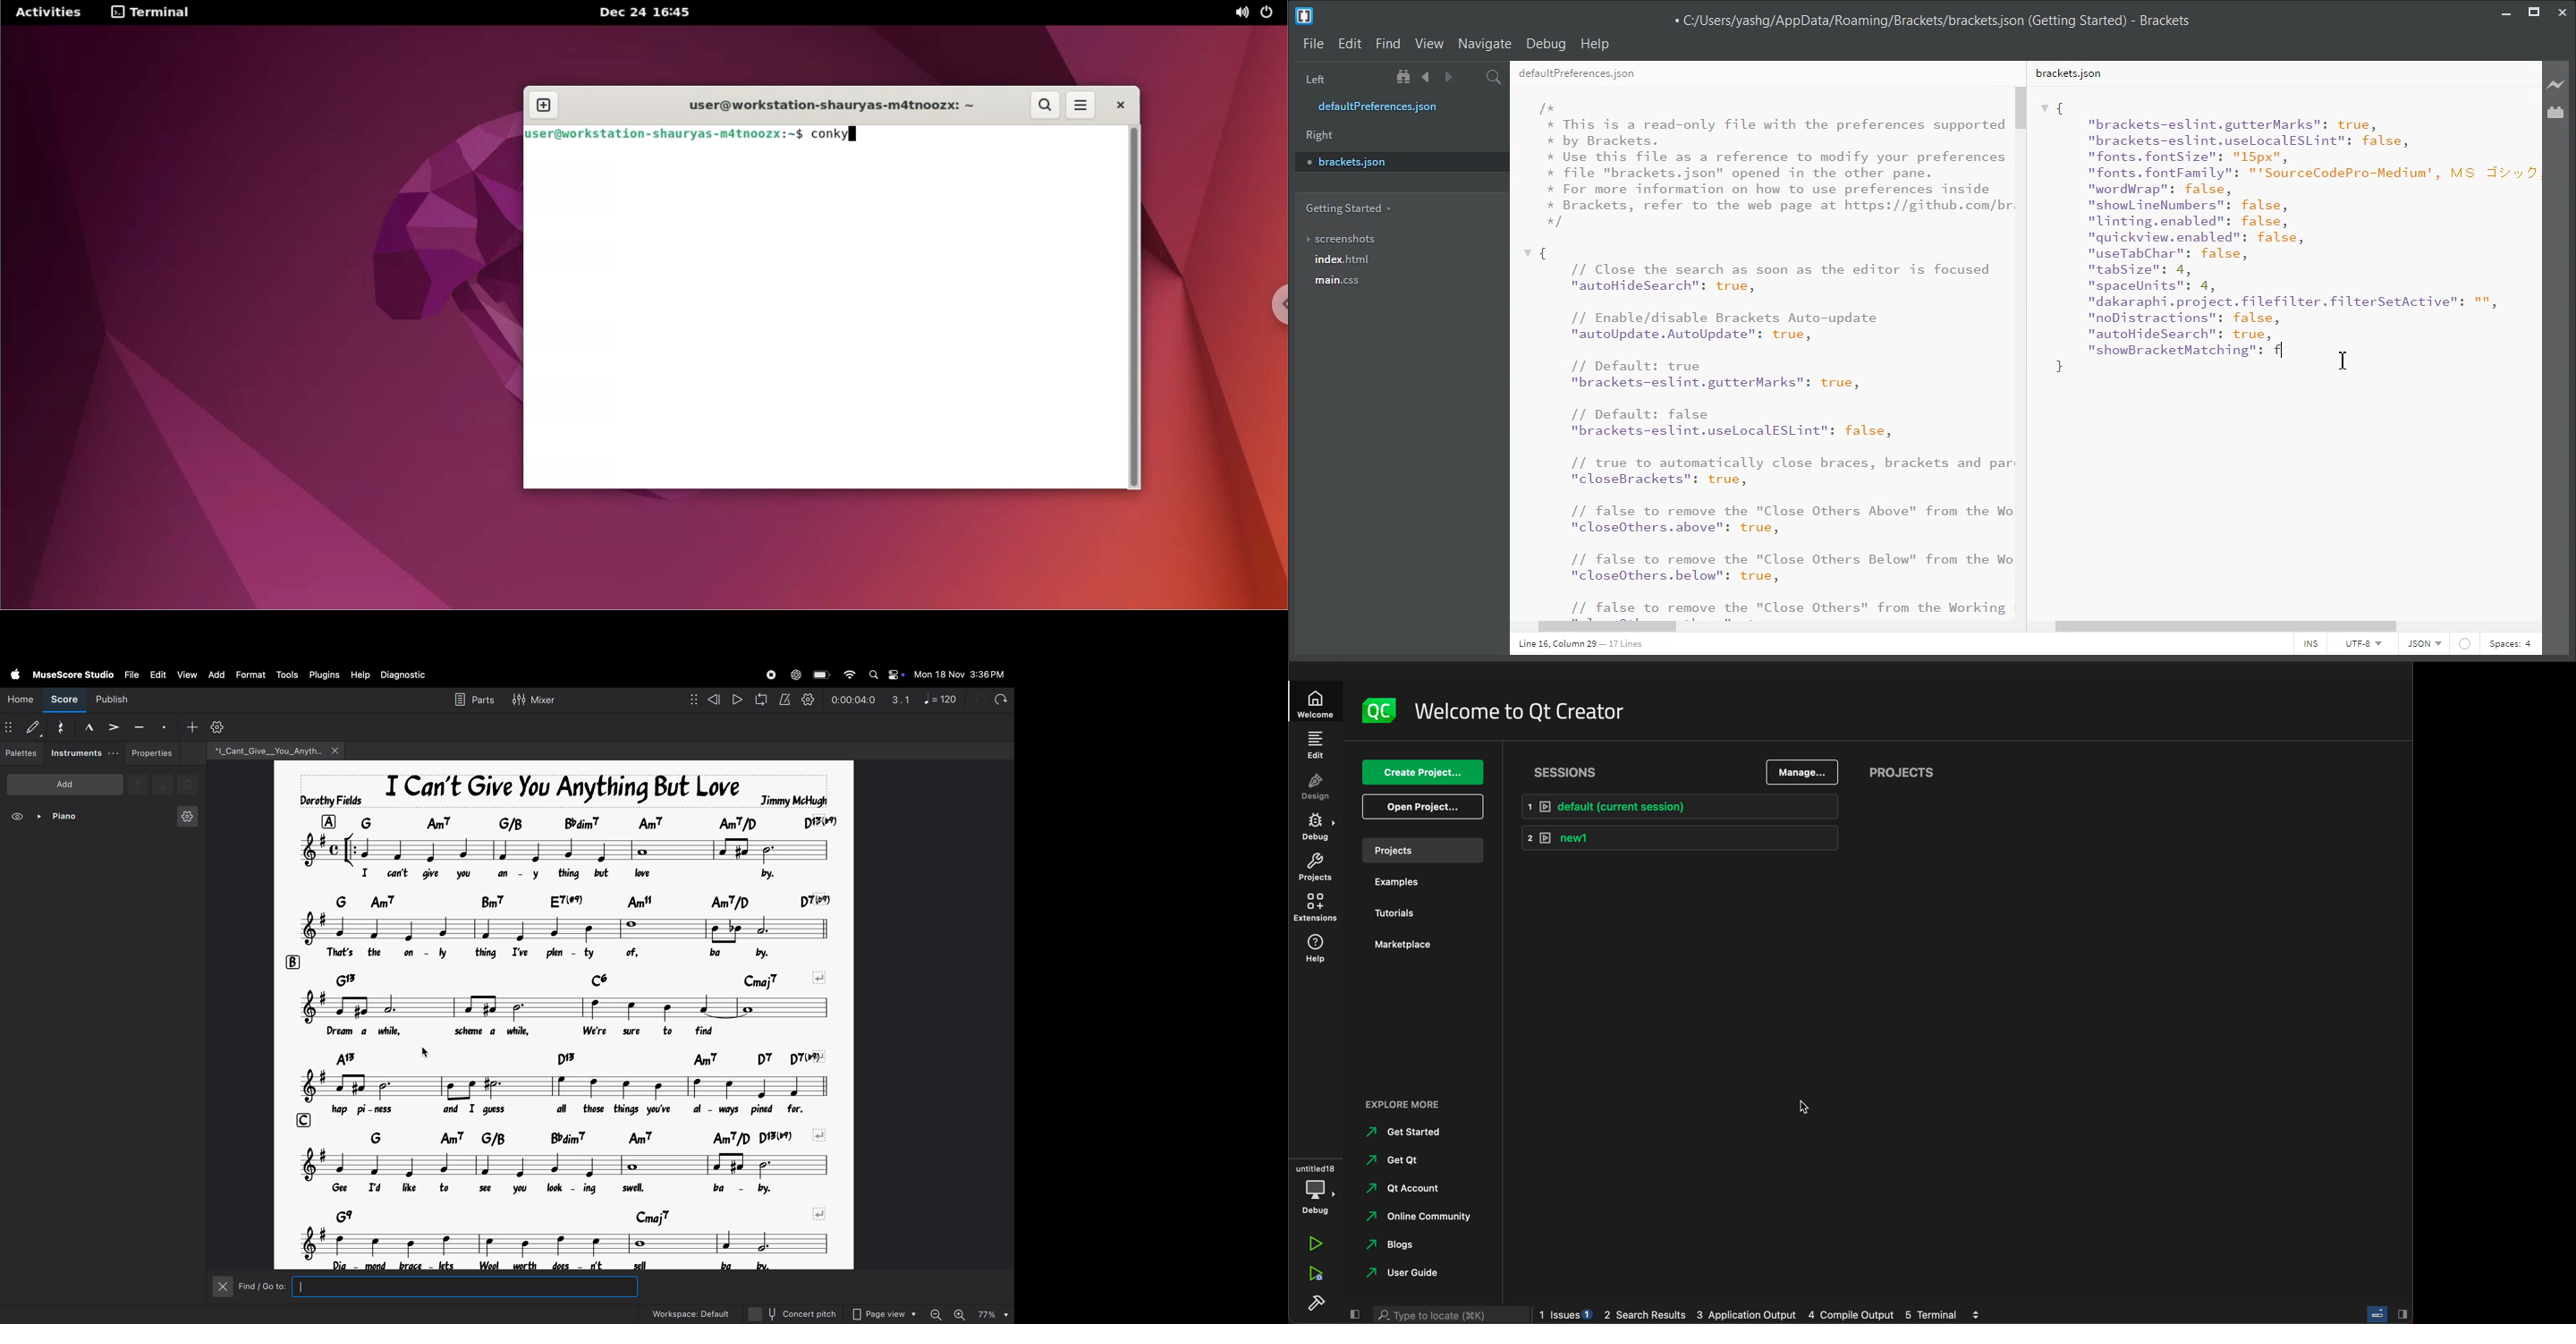 The height and width of the screenshot is (1344, 2576). What do you see at coordinates (762, 699) in the screenshot?
I see `loop playback` at bounding box center [762, 699].